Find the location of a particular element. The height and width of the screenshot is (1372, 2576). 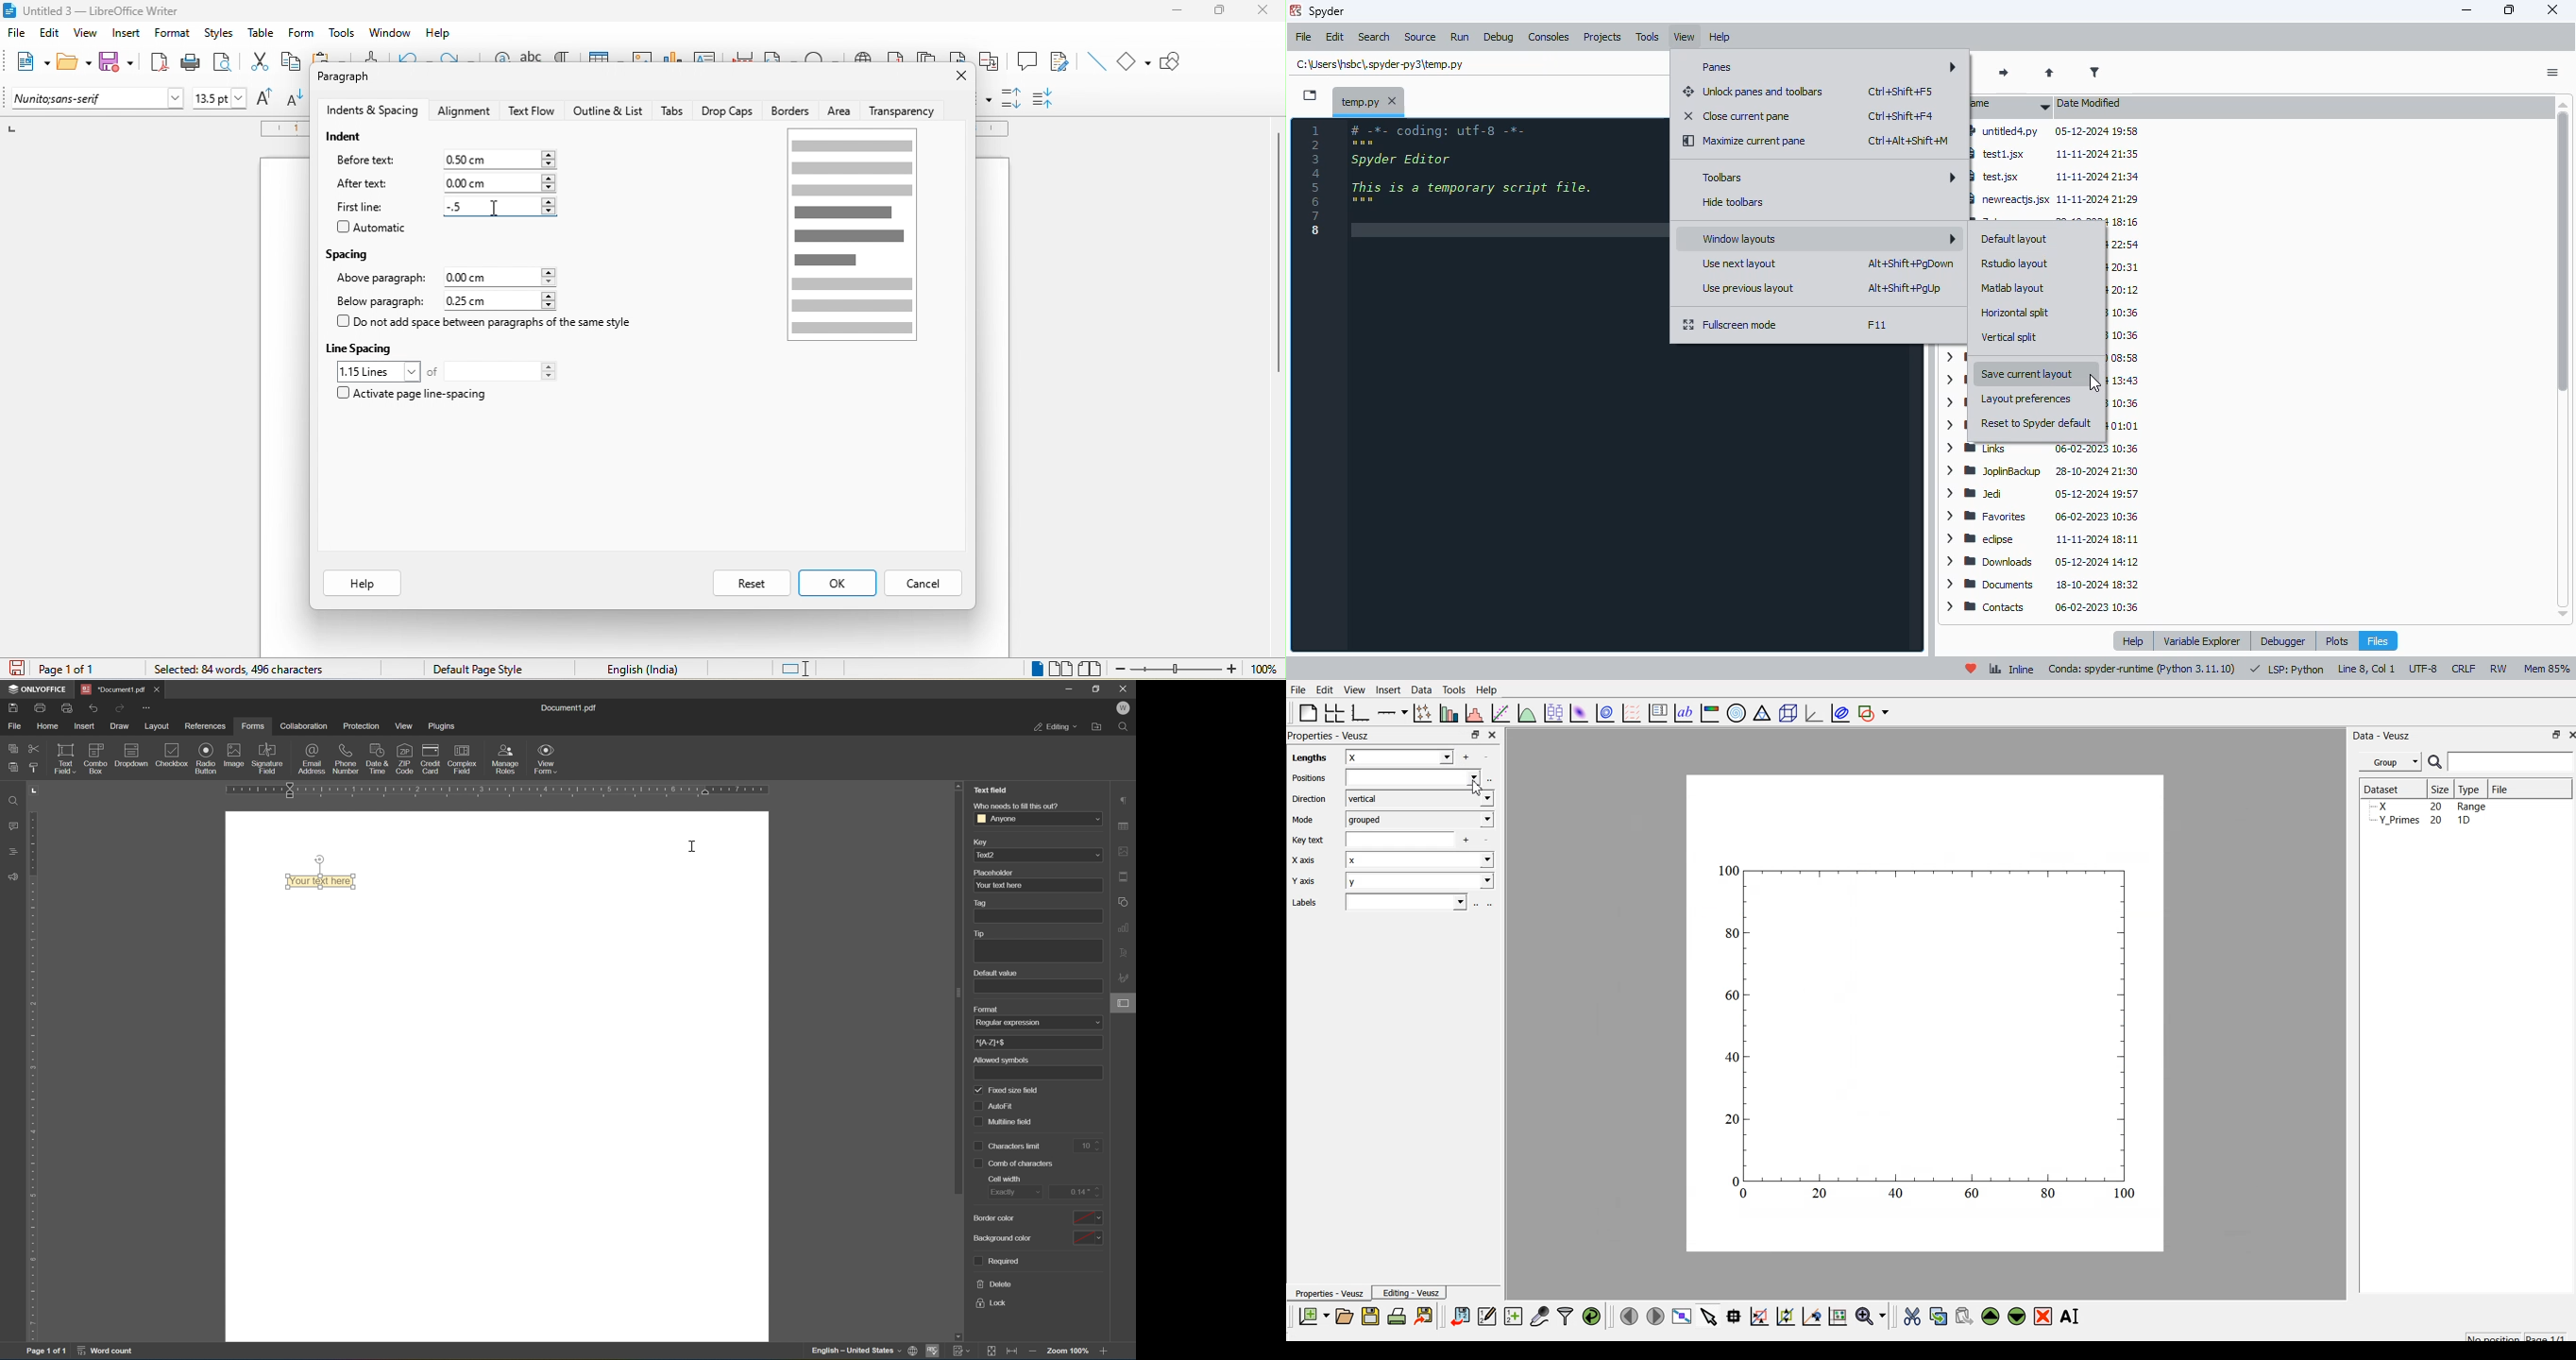

placeholder is located at coordinates (993, 872).